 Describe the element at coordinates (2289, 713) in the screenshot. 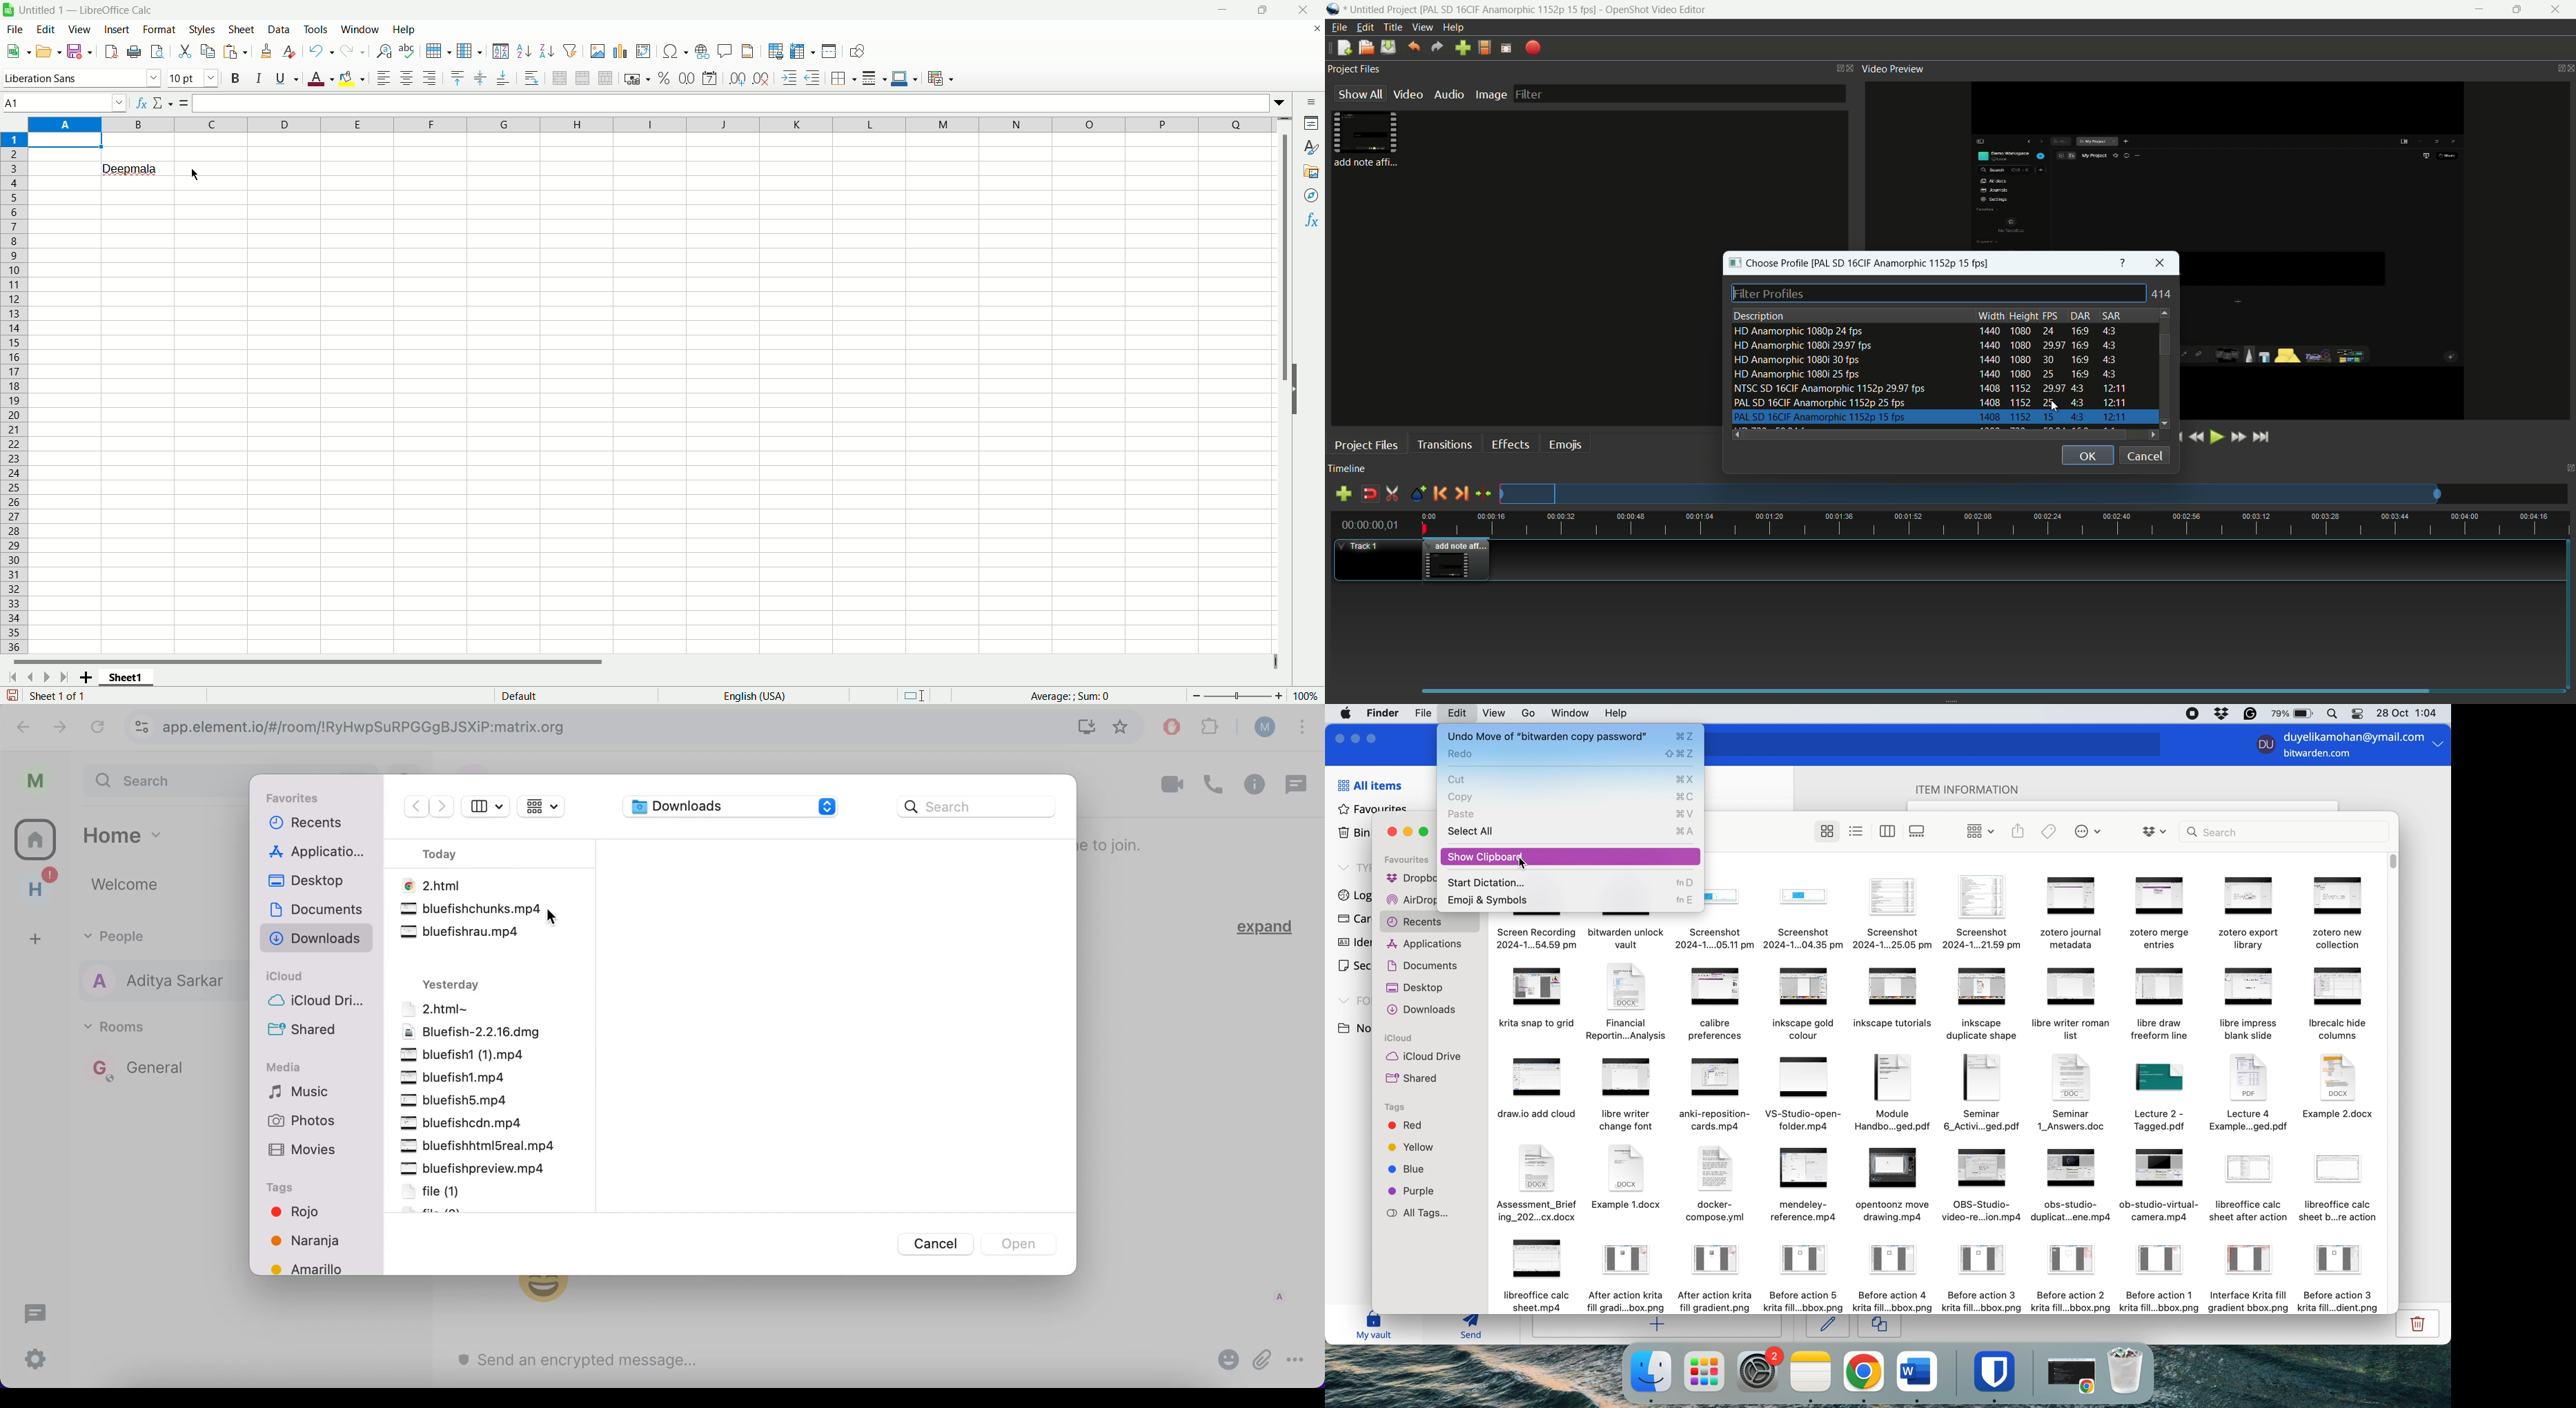

I see `battery` at that location.